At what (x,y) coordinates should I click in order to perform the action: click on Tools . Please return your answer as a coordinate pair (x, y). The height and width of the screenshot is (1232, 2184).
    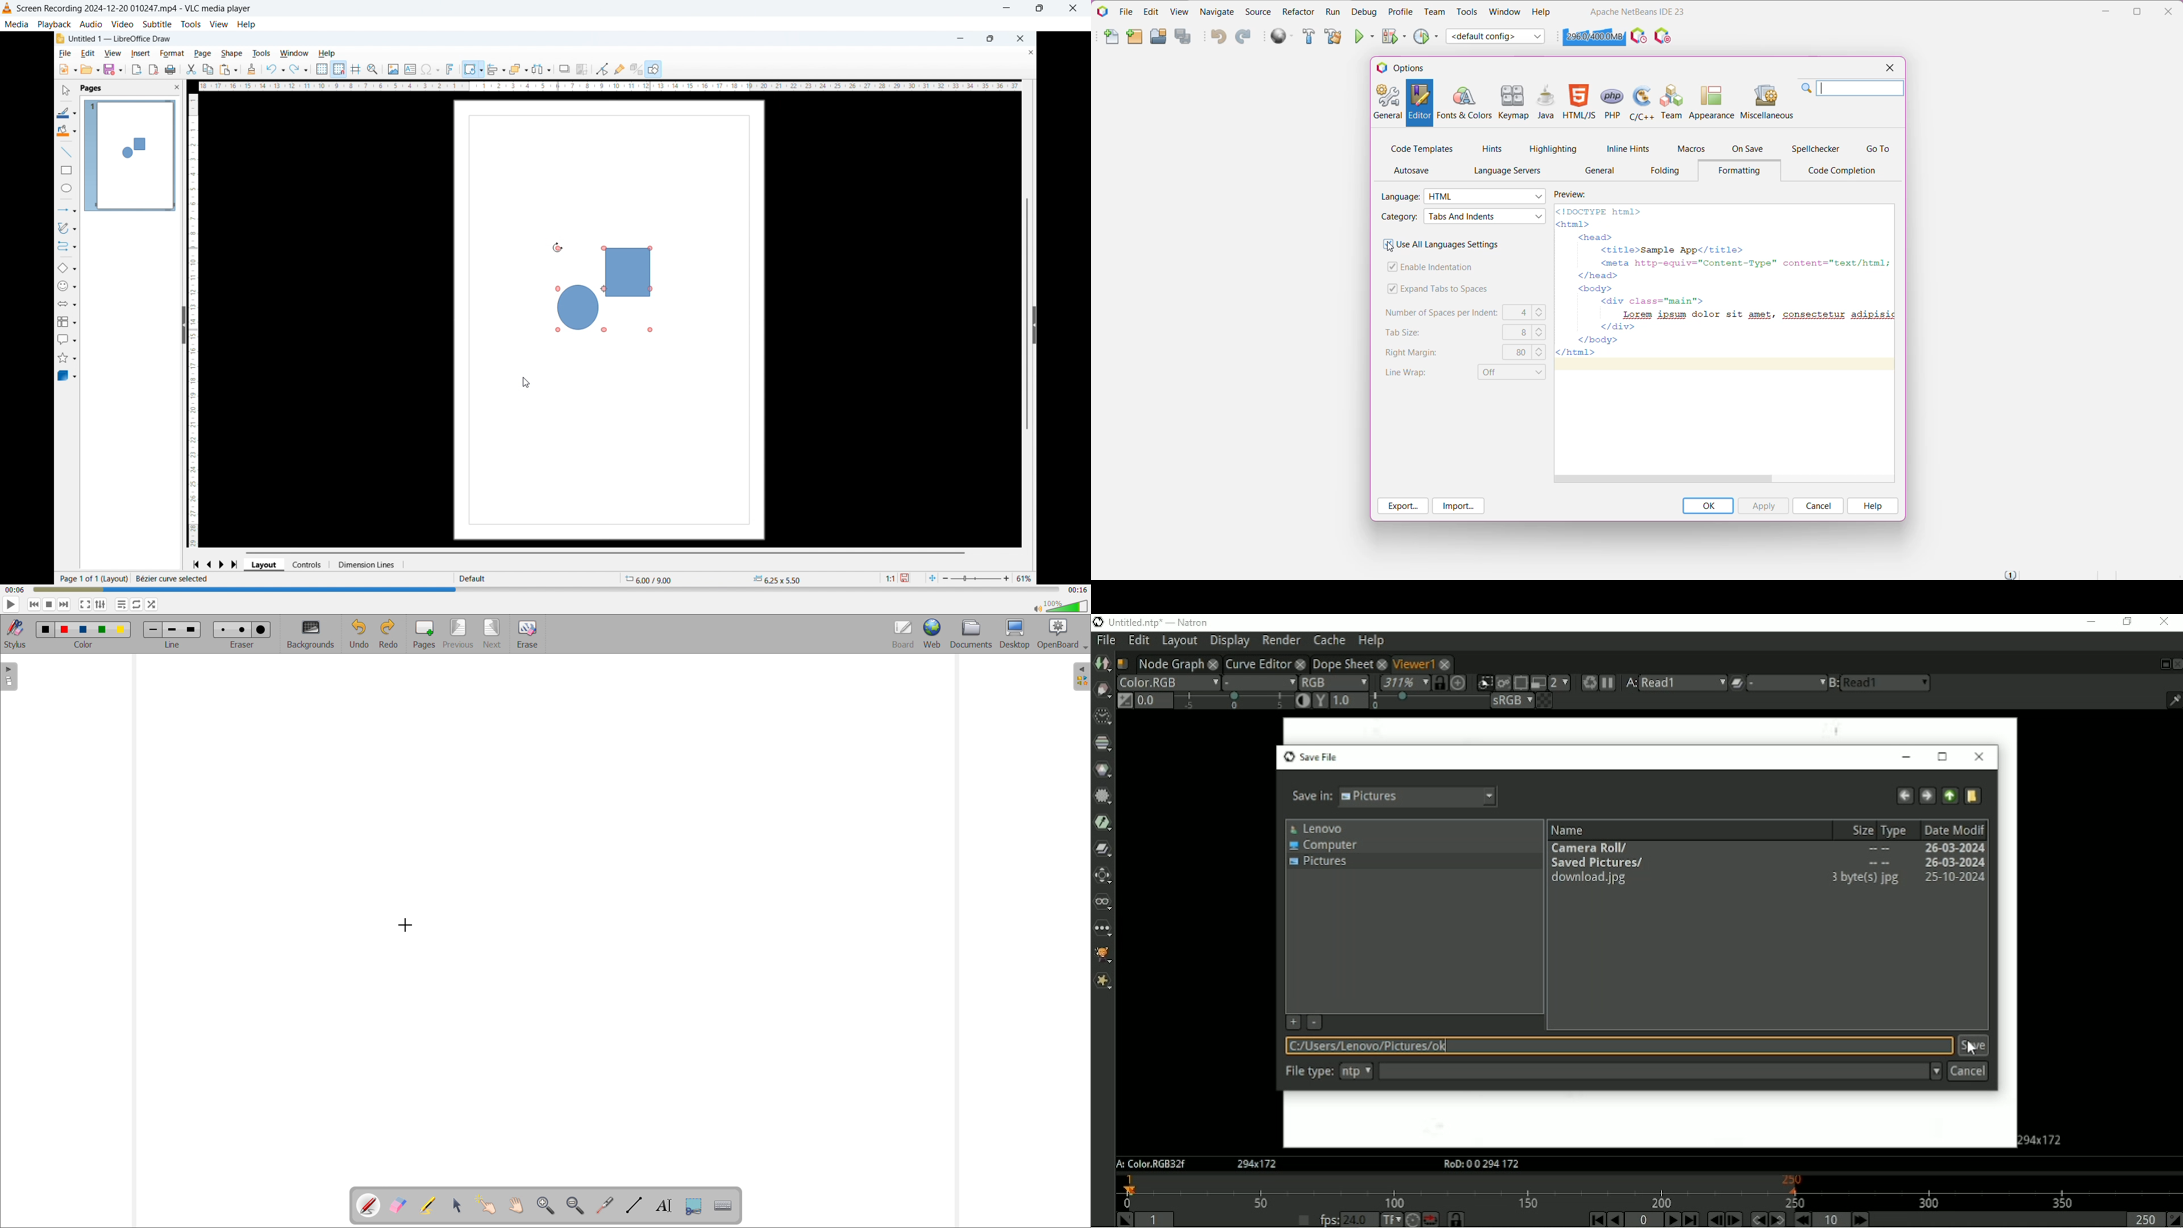
    Looking at the image, I should click on (191, 24).